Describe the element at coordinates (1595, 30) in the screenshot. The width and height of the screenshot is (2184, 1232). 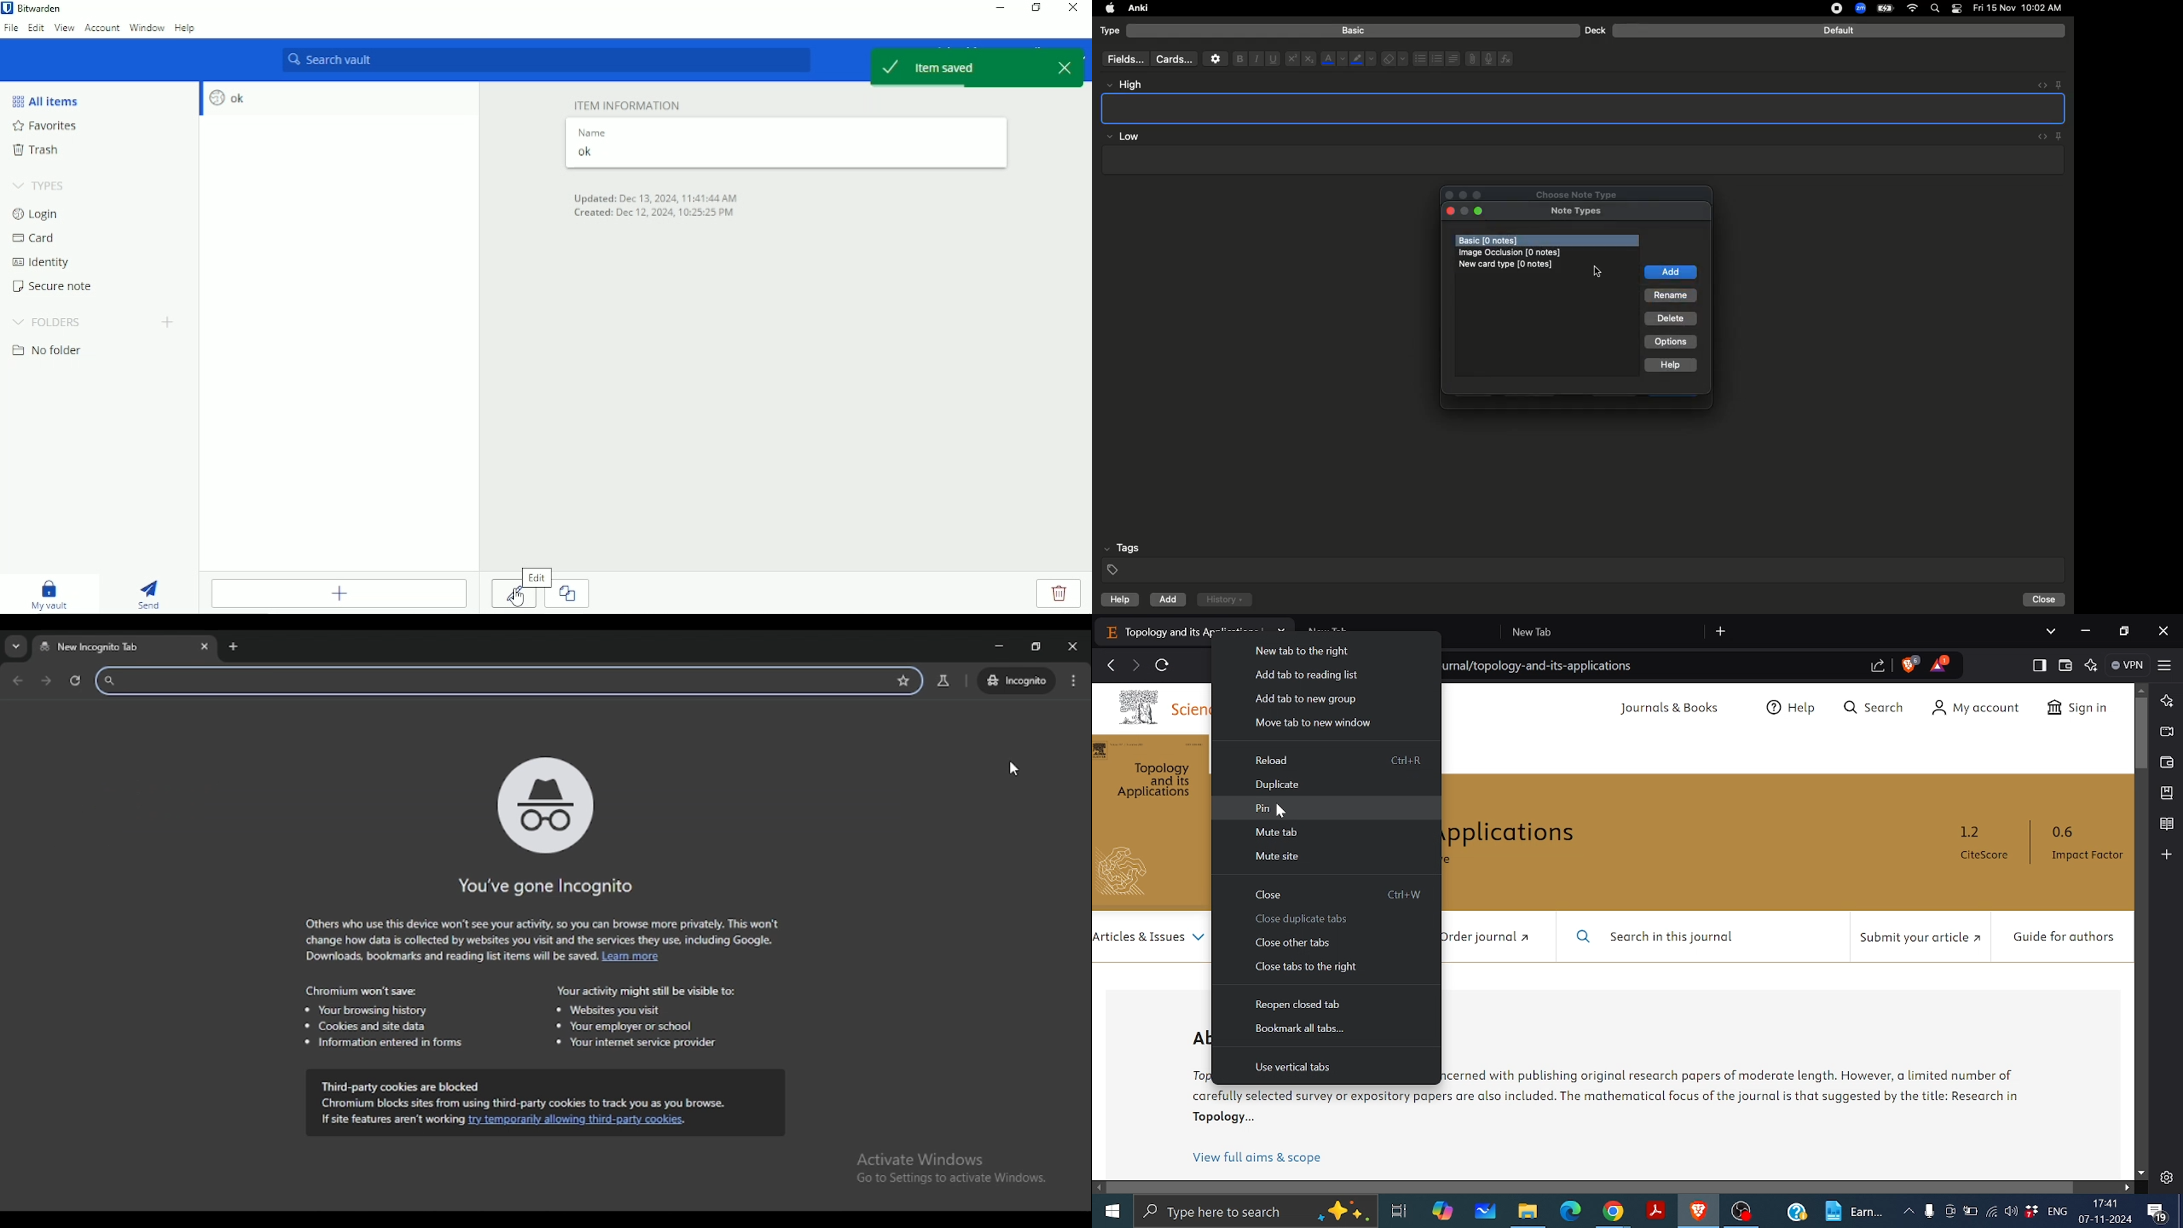
I see `Deck` at that location.